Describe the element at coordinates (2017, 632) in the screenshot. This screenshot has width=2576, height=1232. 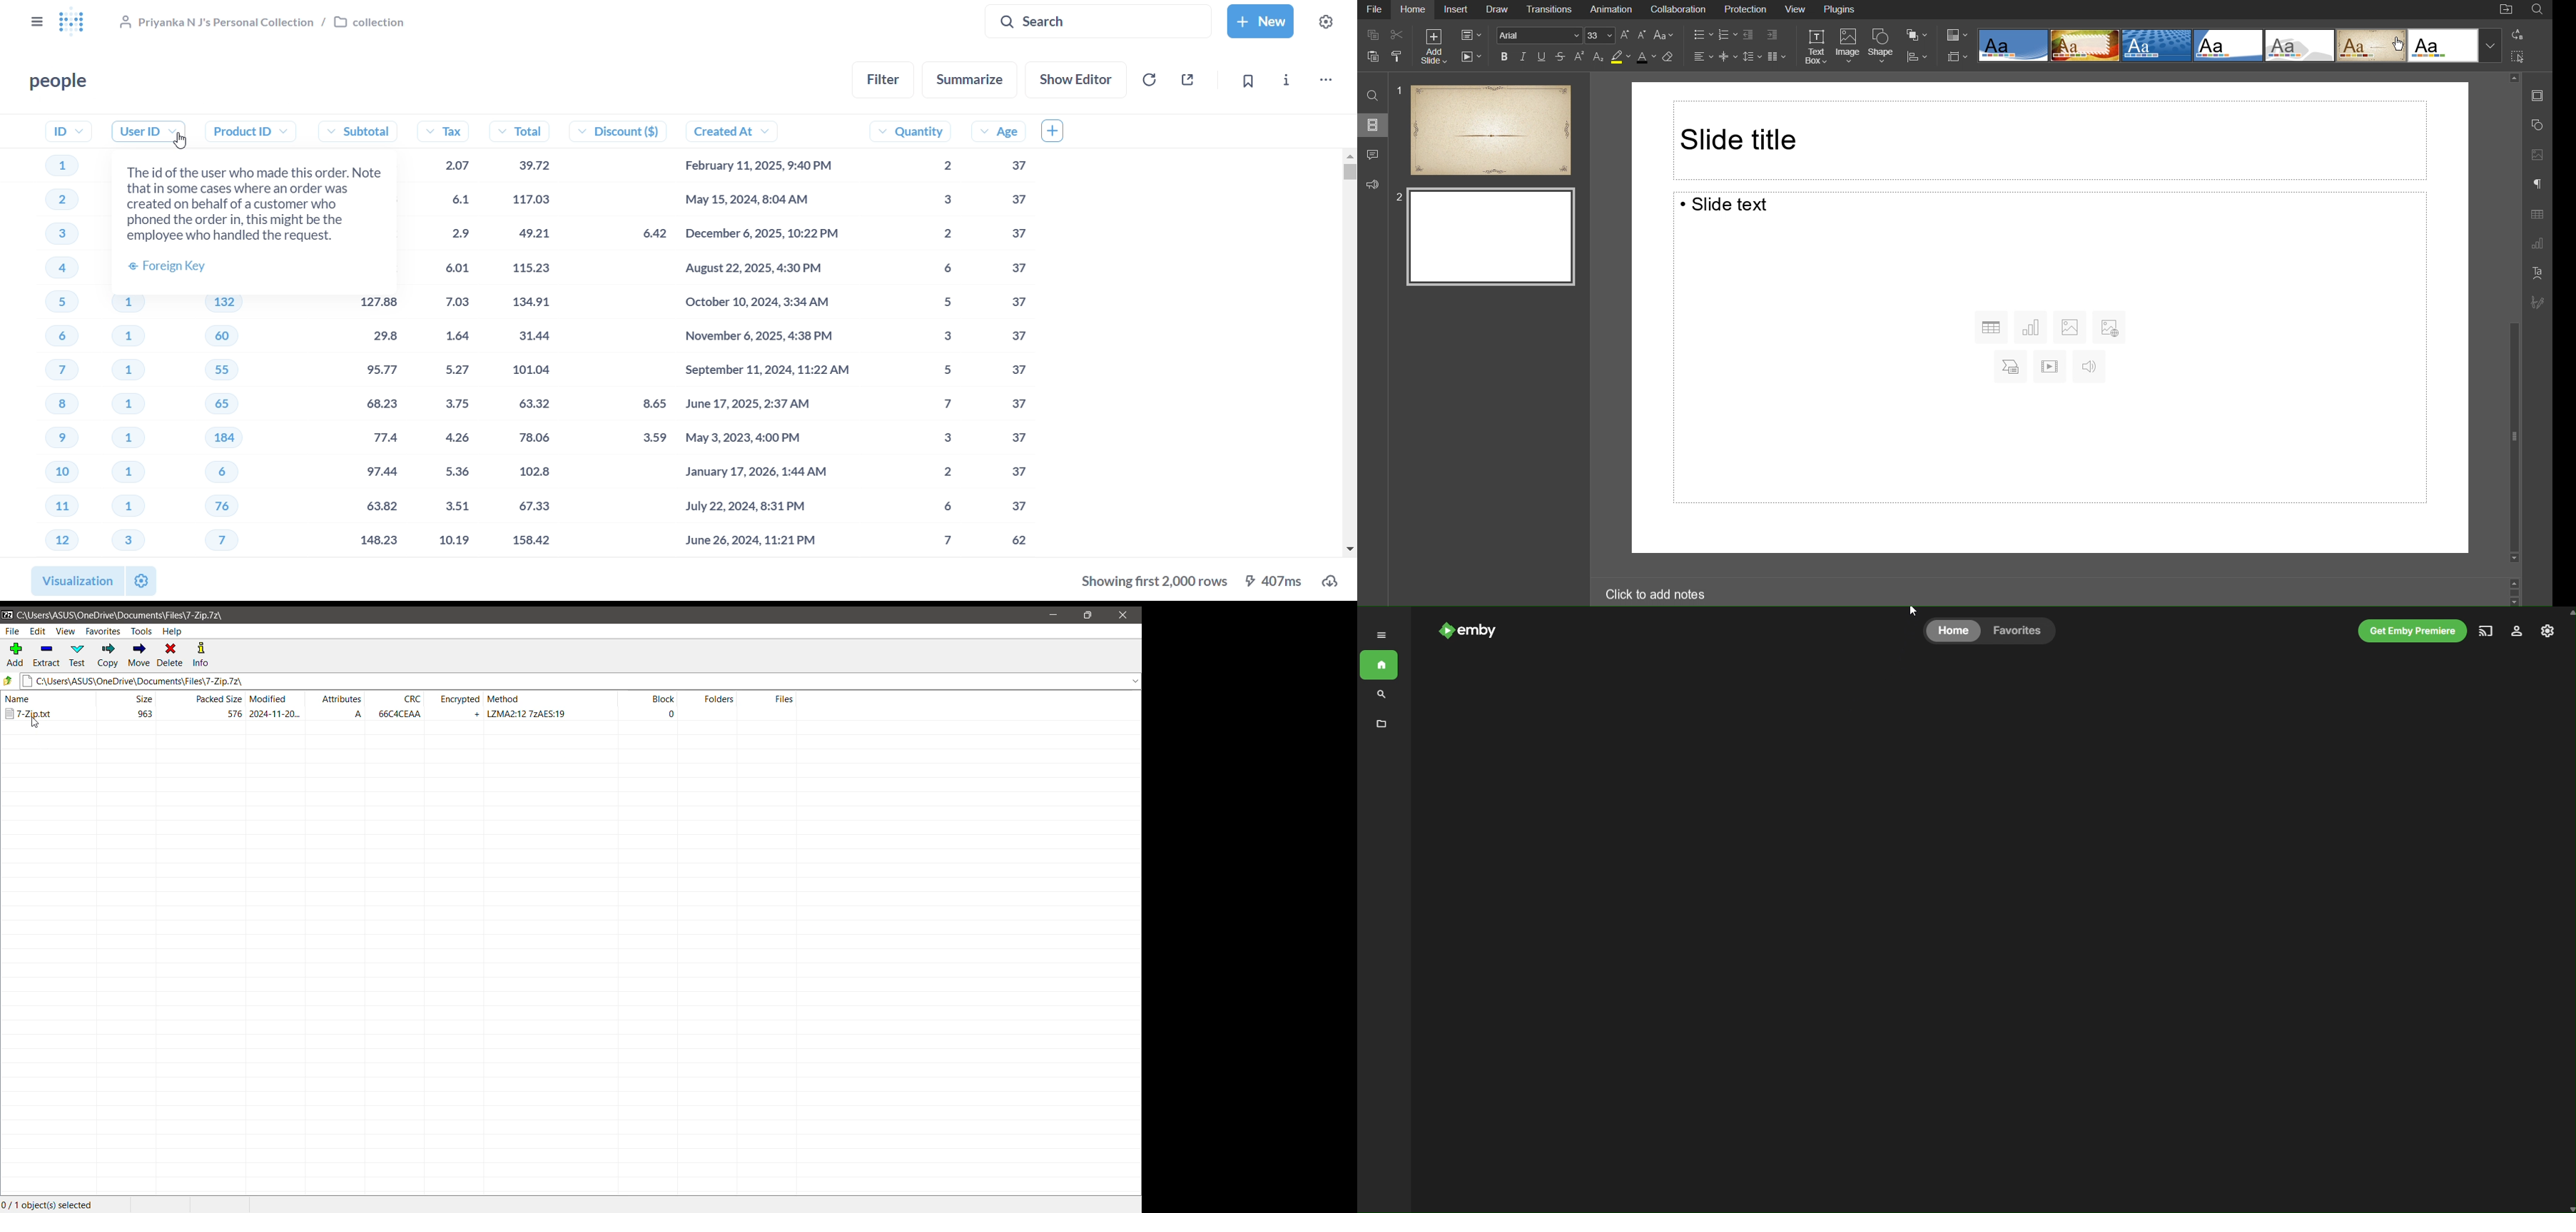
I see `favorites` at that location.